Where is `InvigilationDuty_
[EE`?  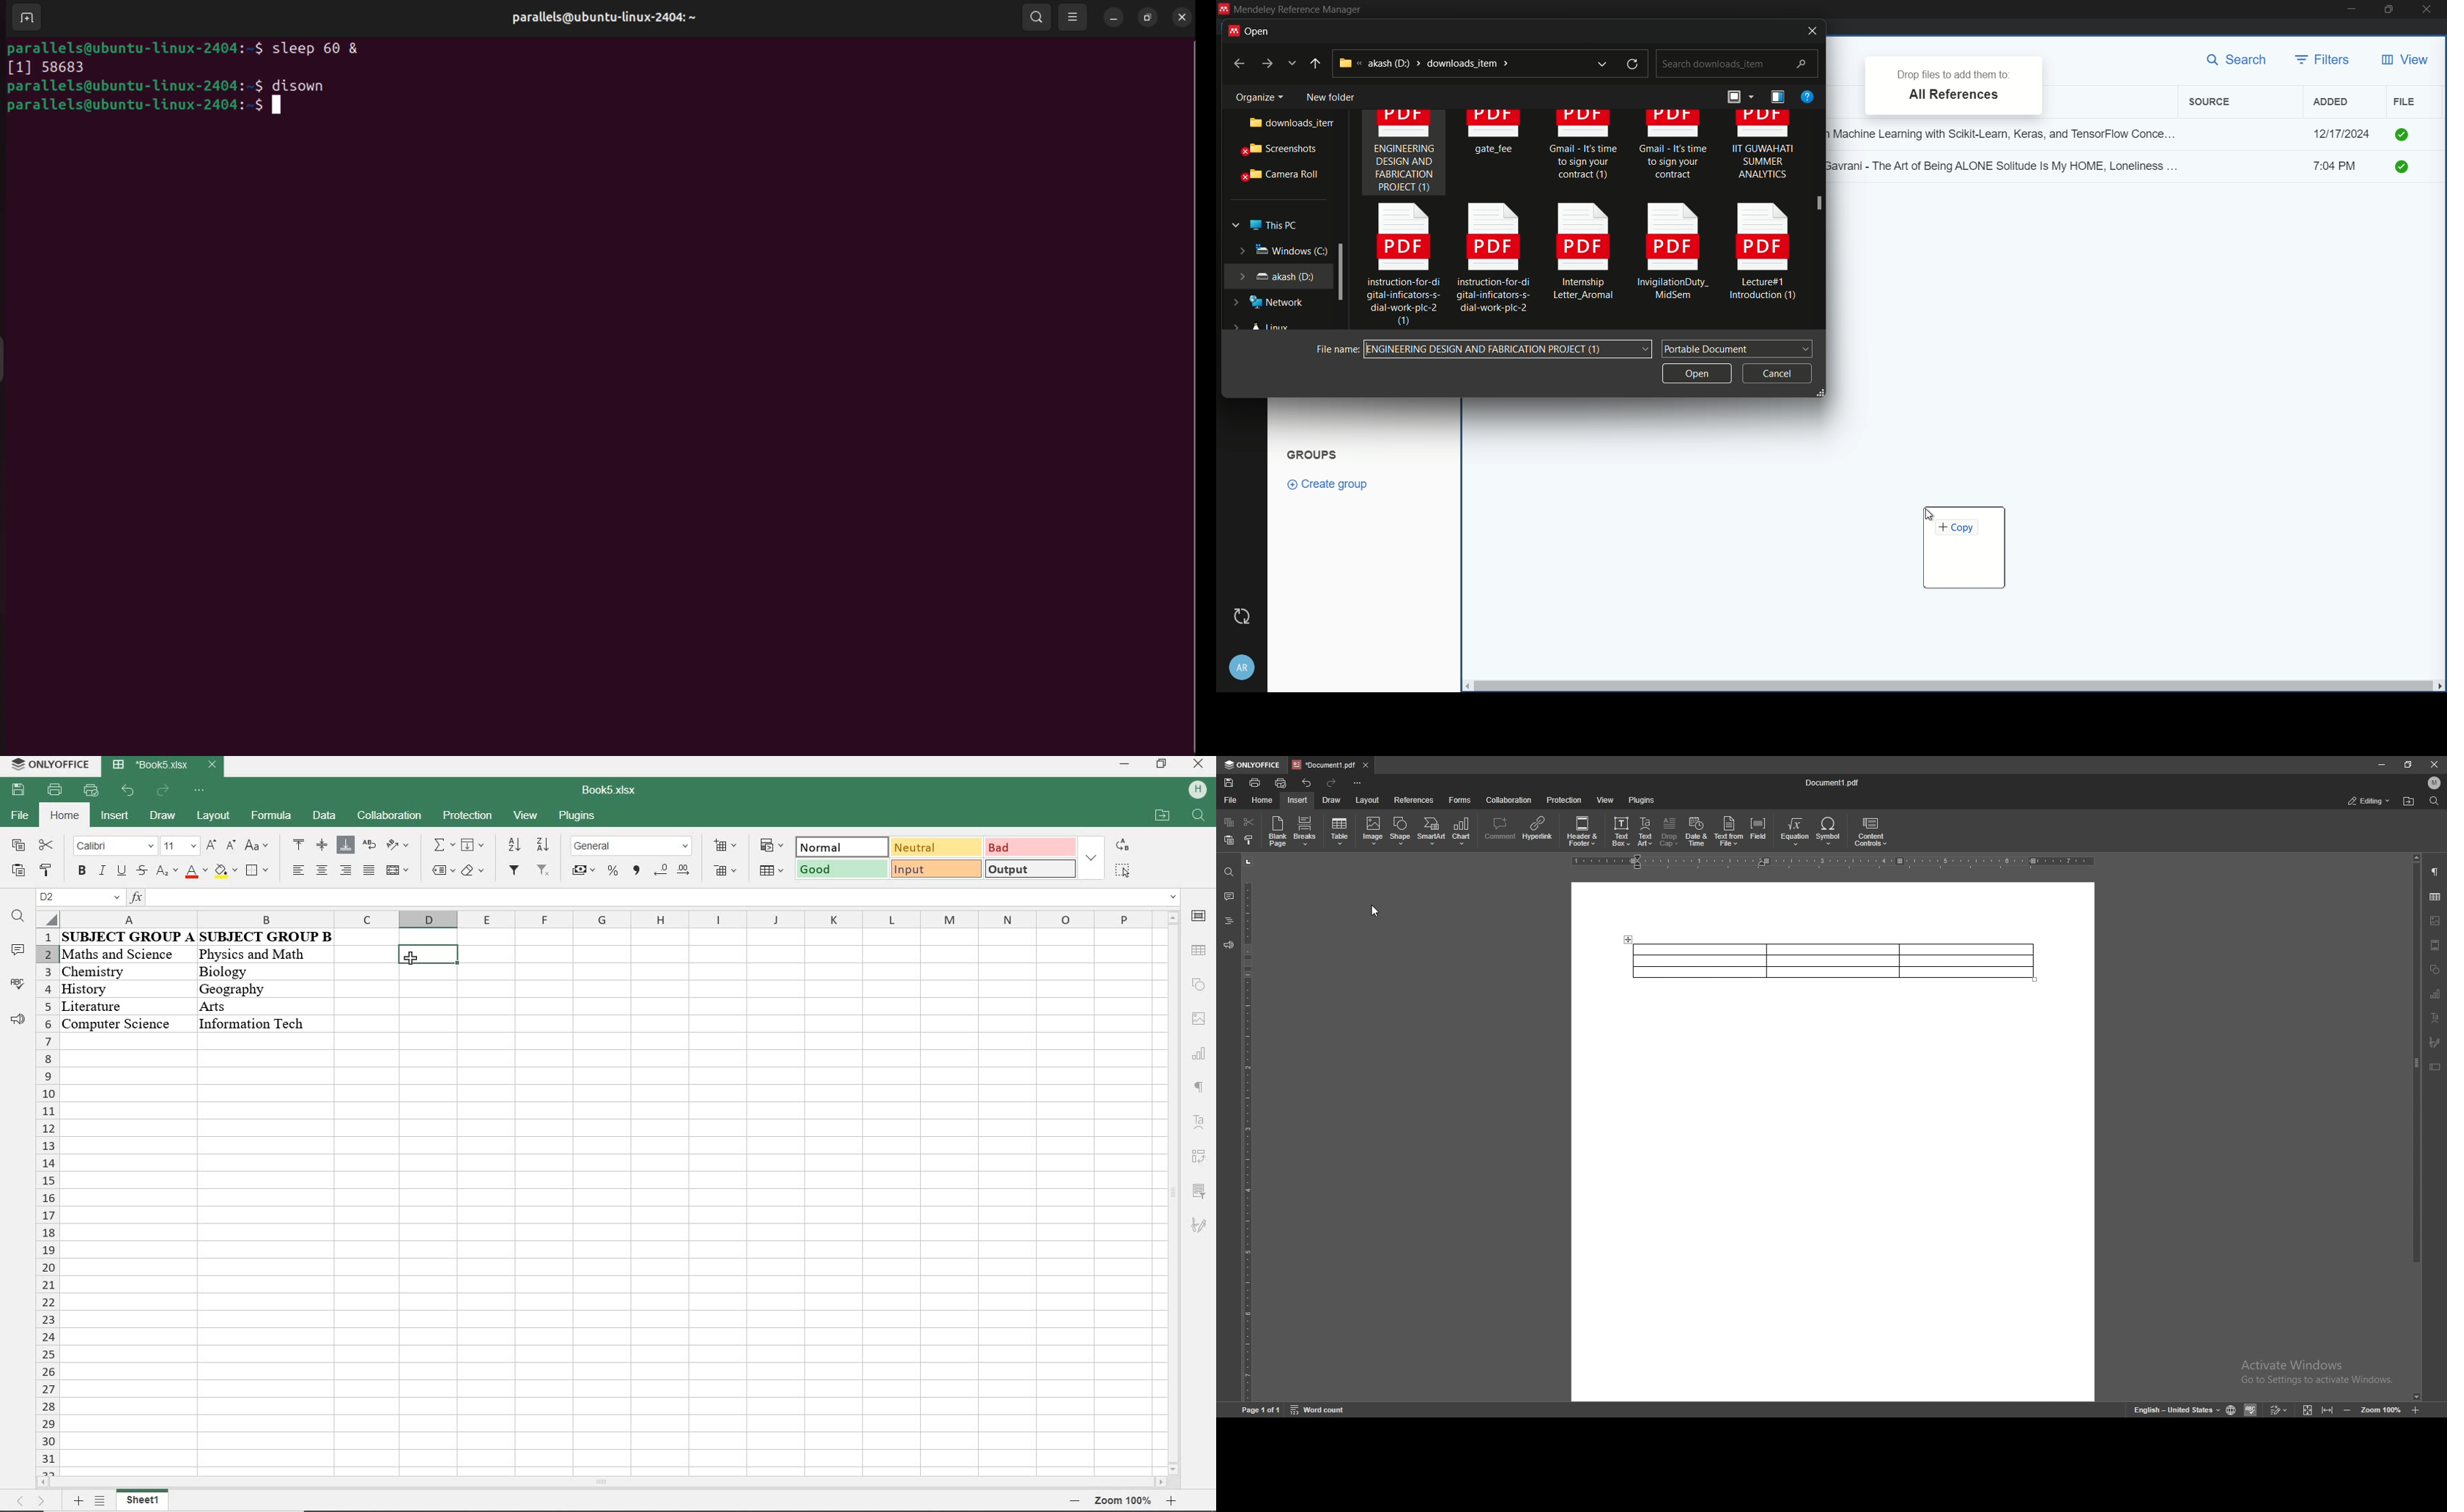
InvigilationDuty_
[EE is located at coordinates (1673, 254).